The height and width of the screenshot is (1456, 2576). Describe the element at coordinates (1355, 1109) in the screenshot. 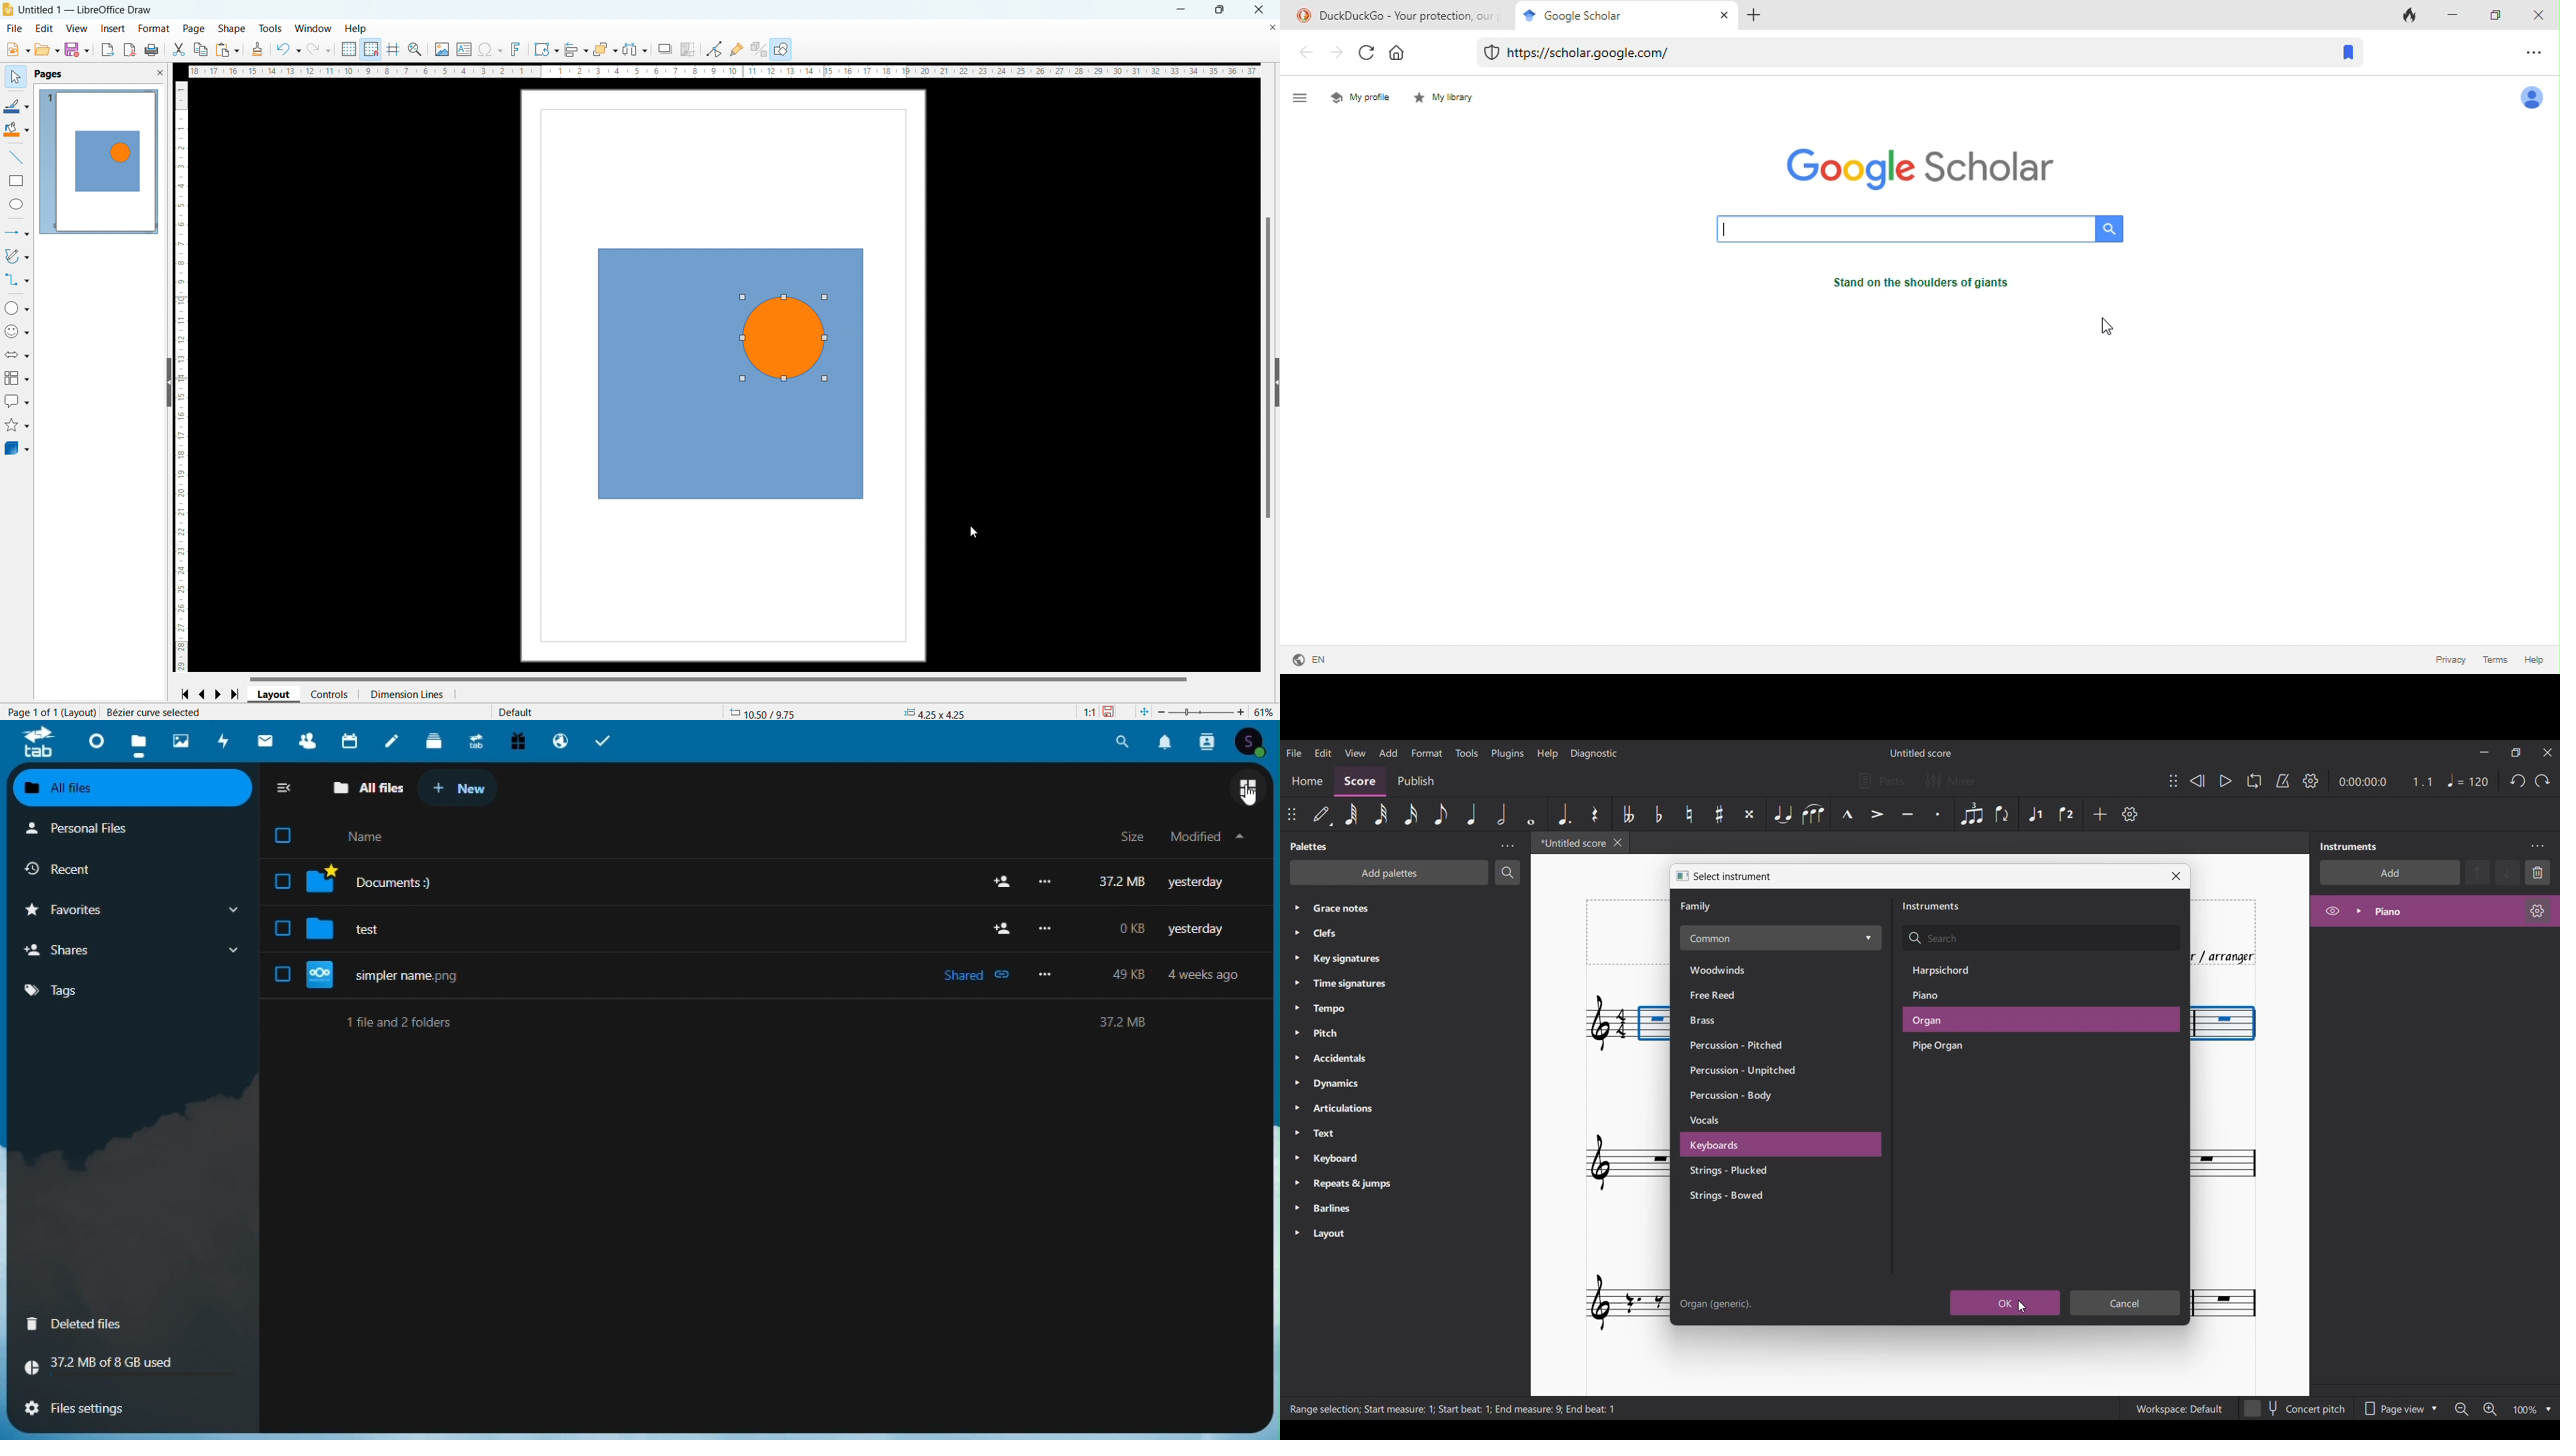

I see `Articulations` at that location.